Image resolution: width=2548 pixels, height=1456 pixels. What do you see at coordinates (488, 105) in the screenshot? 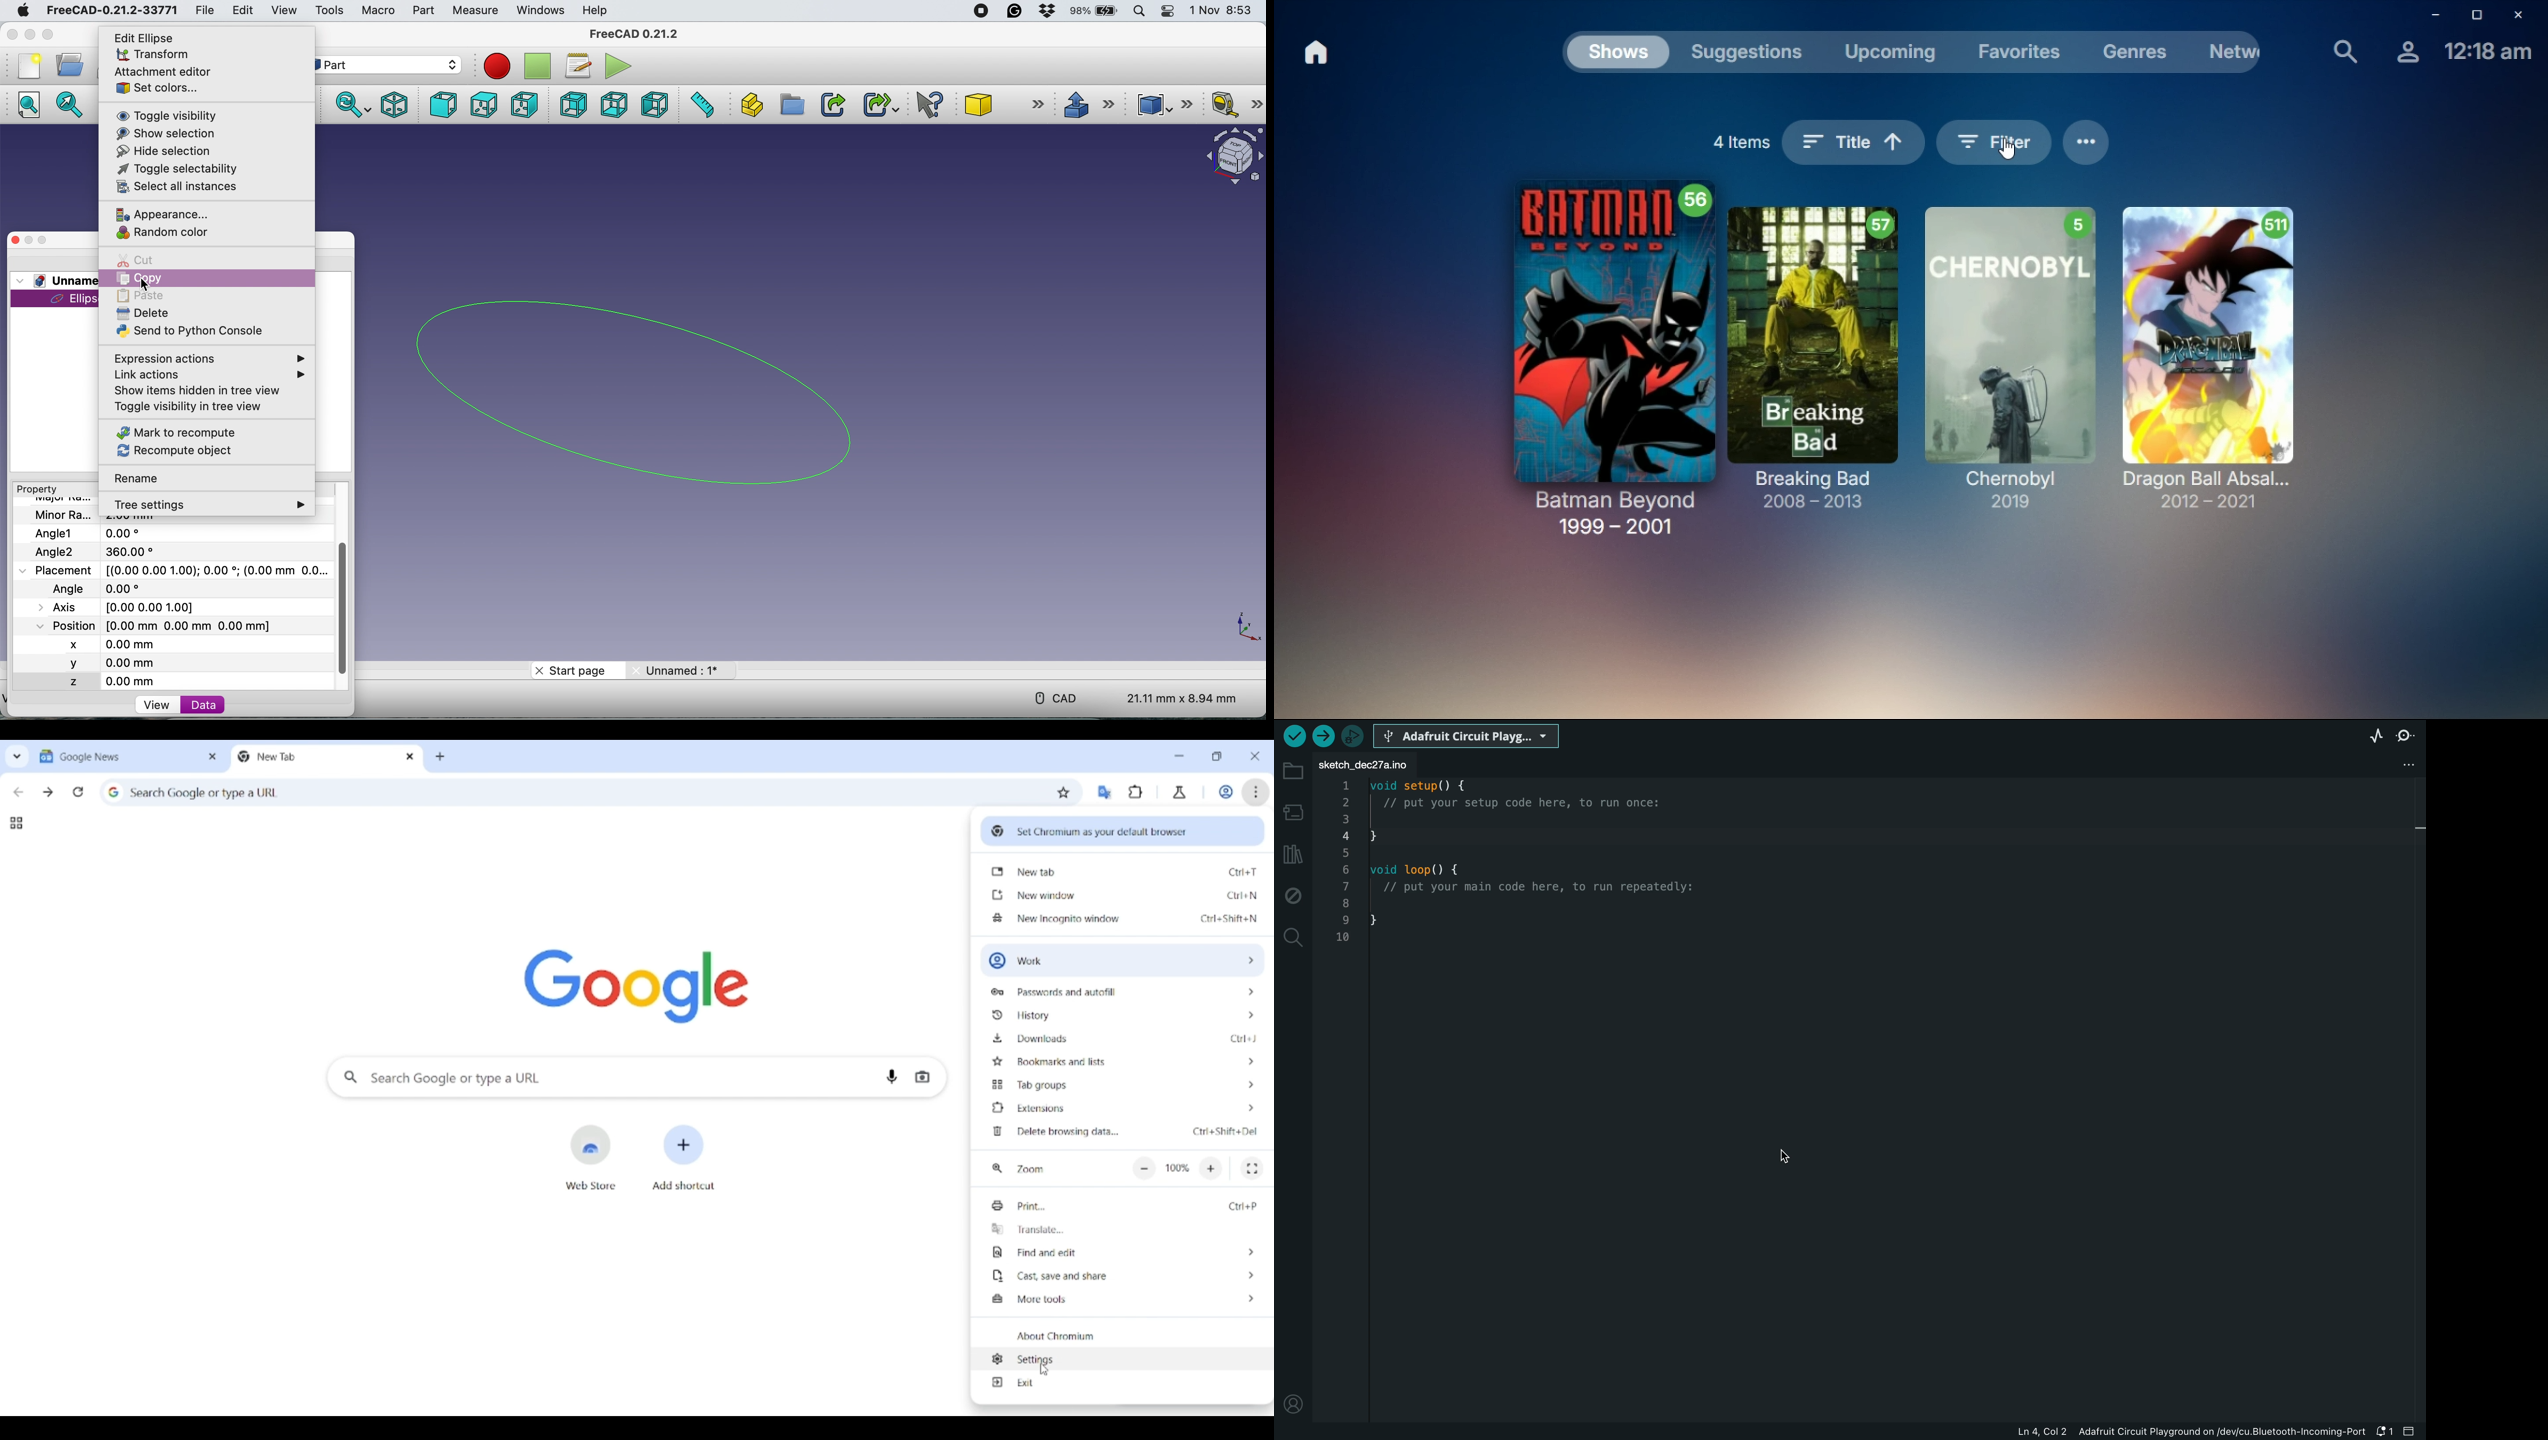
I see `top` at bounding box center [488, 105].